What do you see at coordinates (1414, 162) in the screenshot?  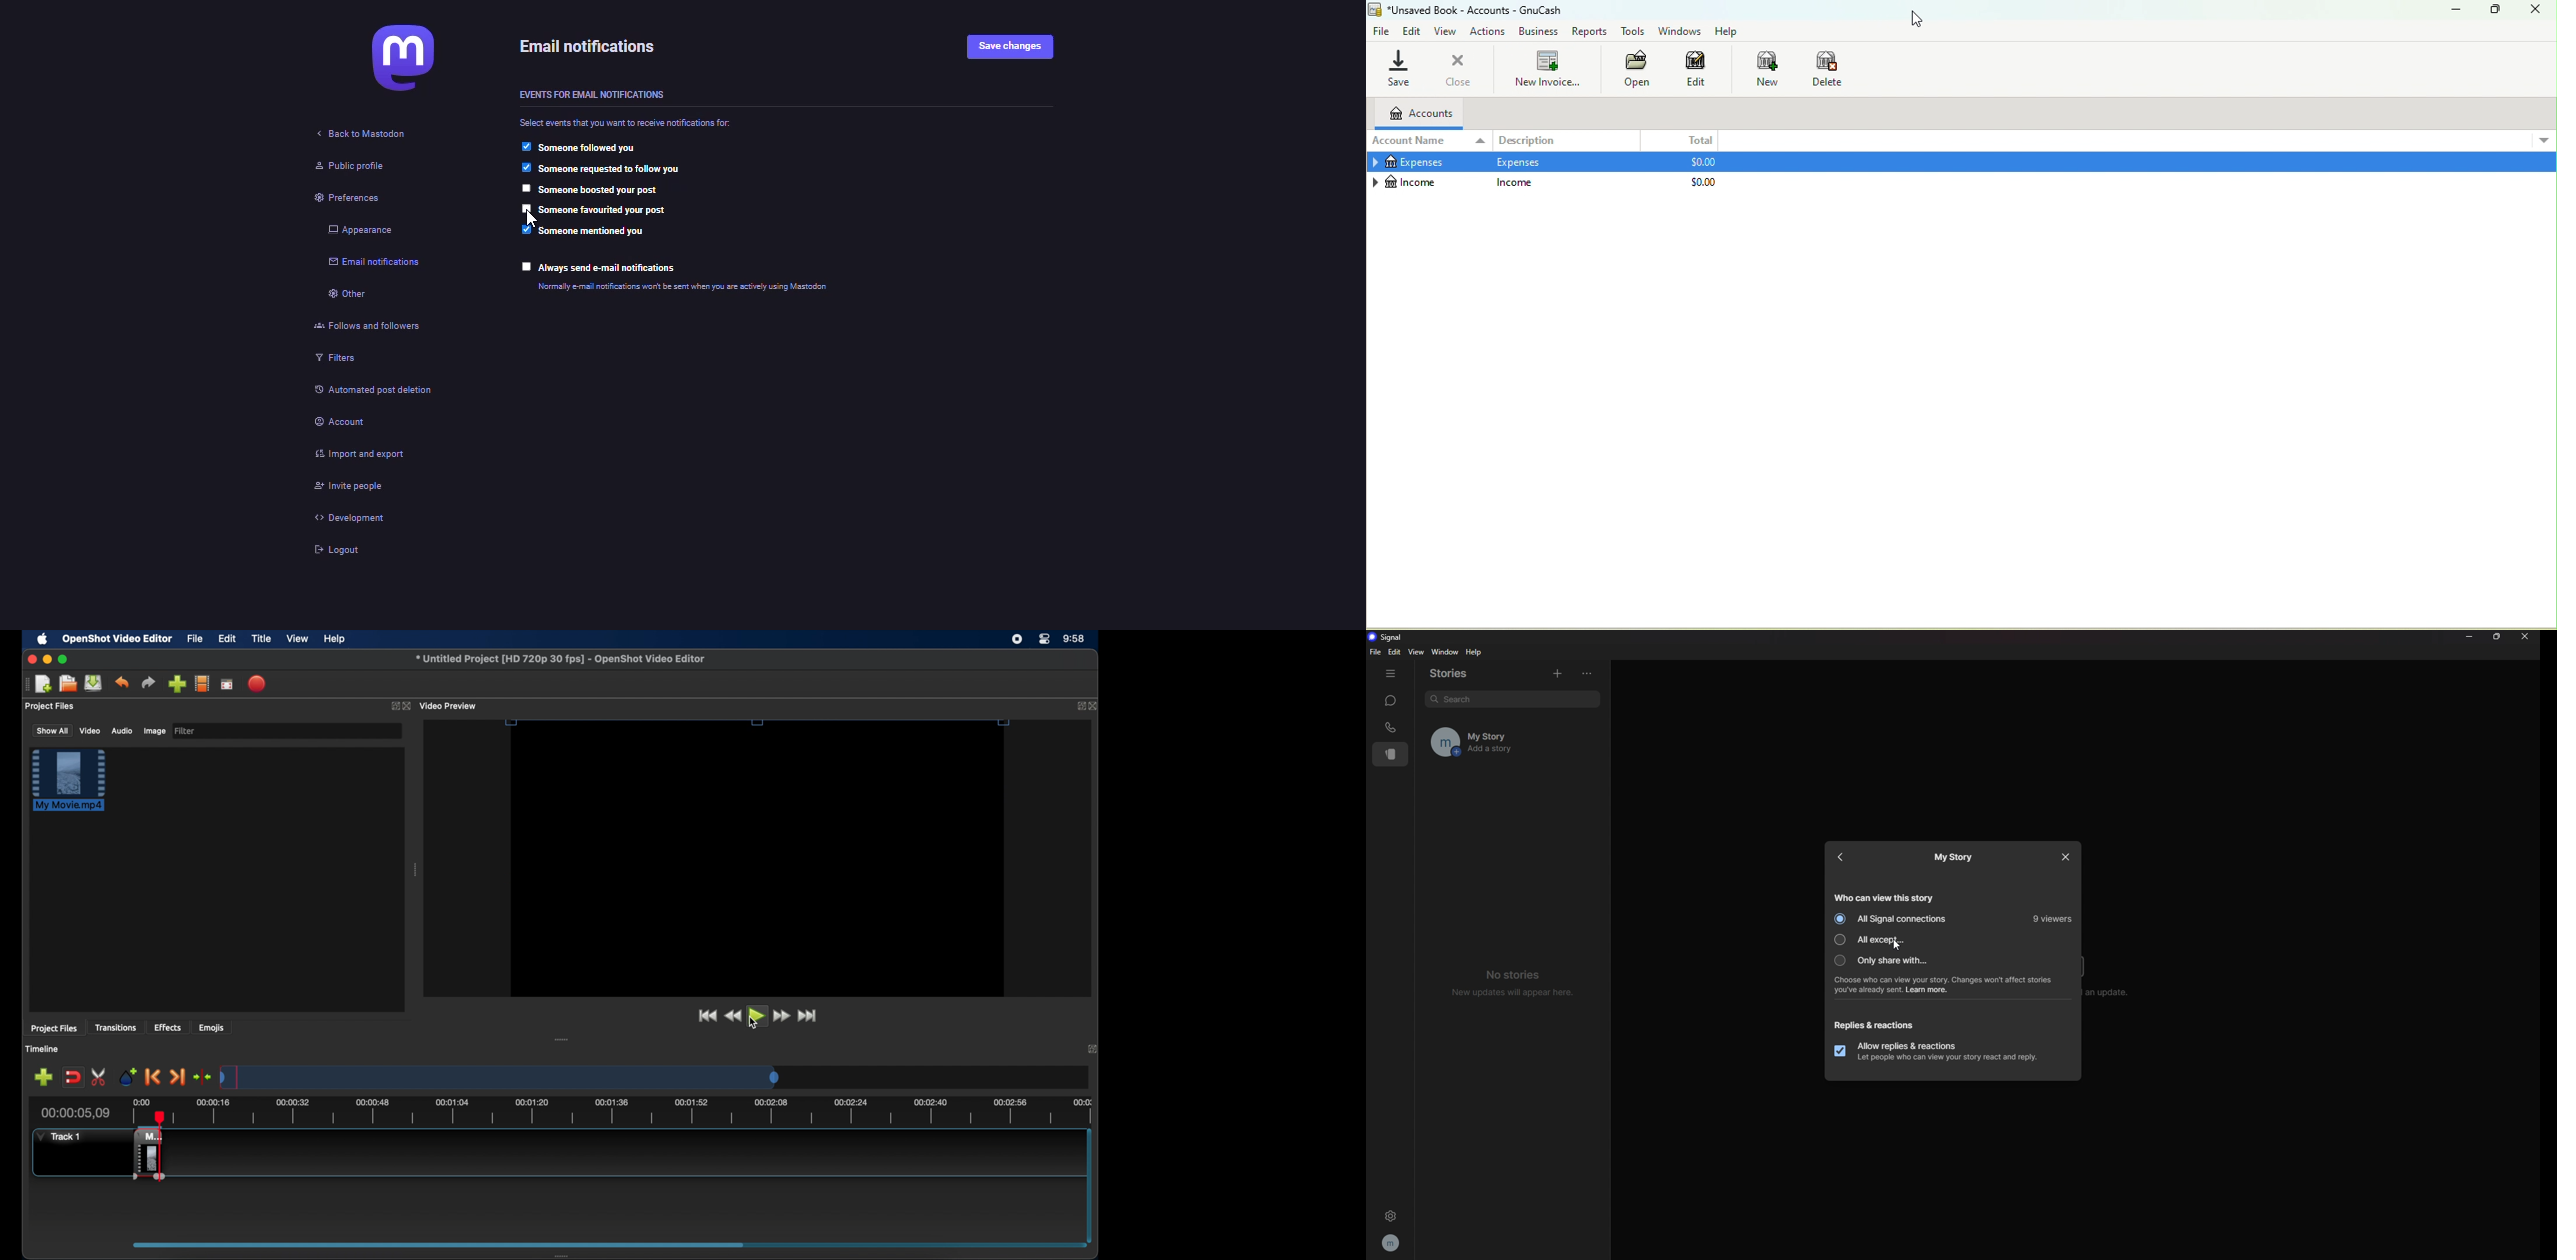 I see `Expenses` at bounding box center [1414, 162].